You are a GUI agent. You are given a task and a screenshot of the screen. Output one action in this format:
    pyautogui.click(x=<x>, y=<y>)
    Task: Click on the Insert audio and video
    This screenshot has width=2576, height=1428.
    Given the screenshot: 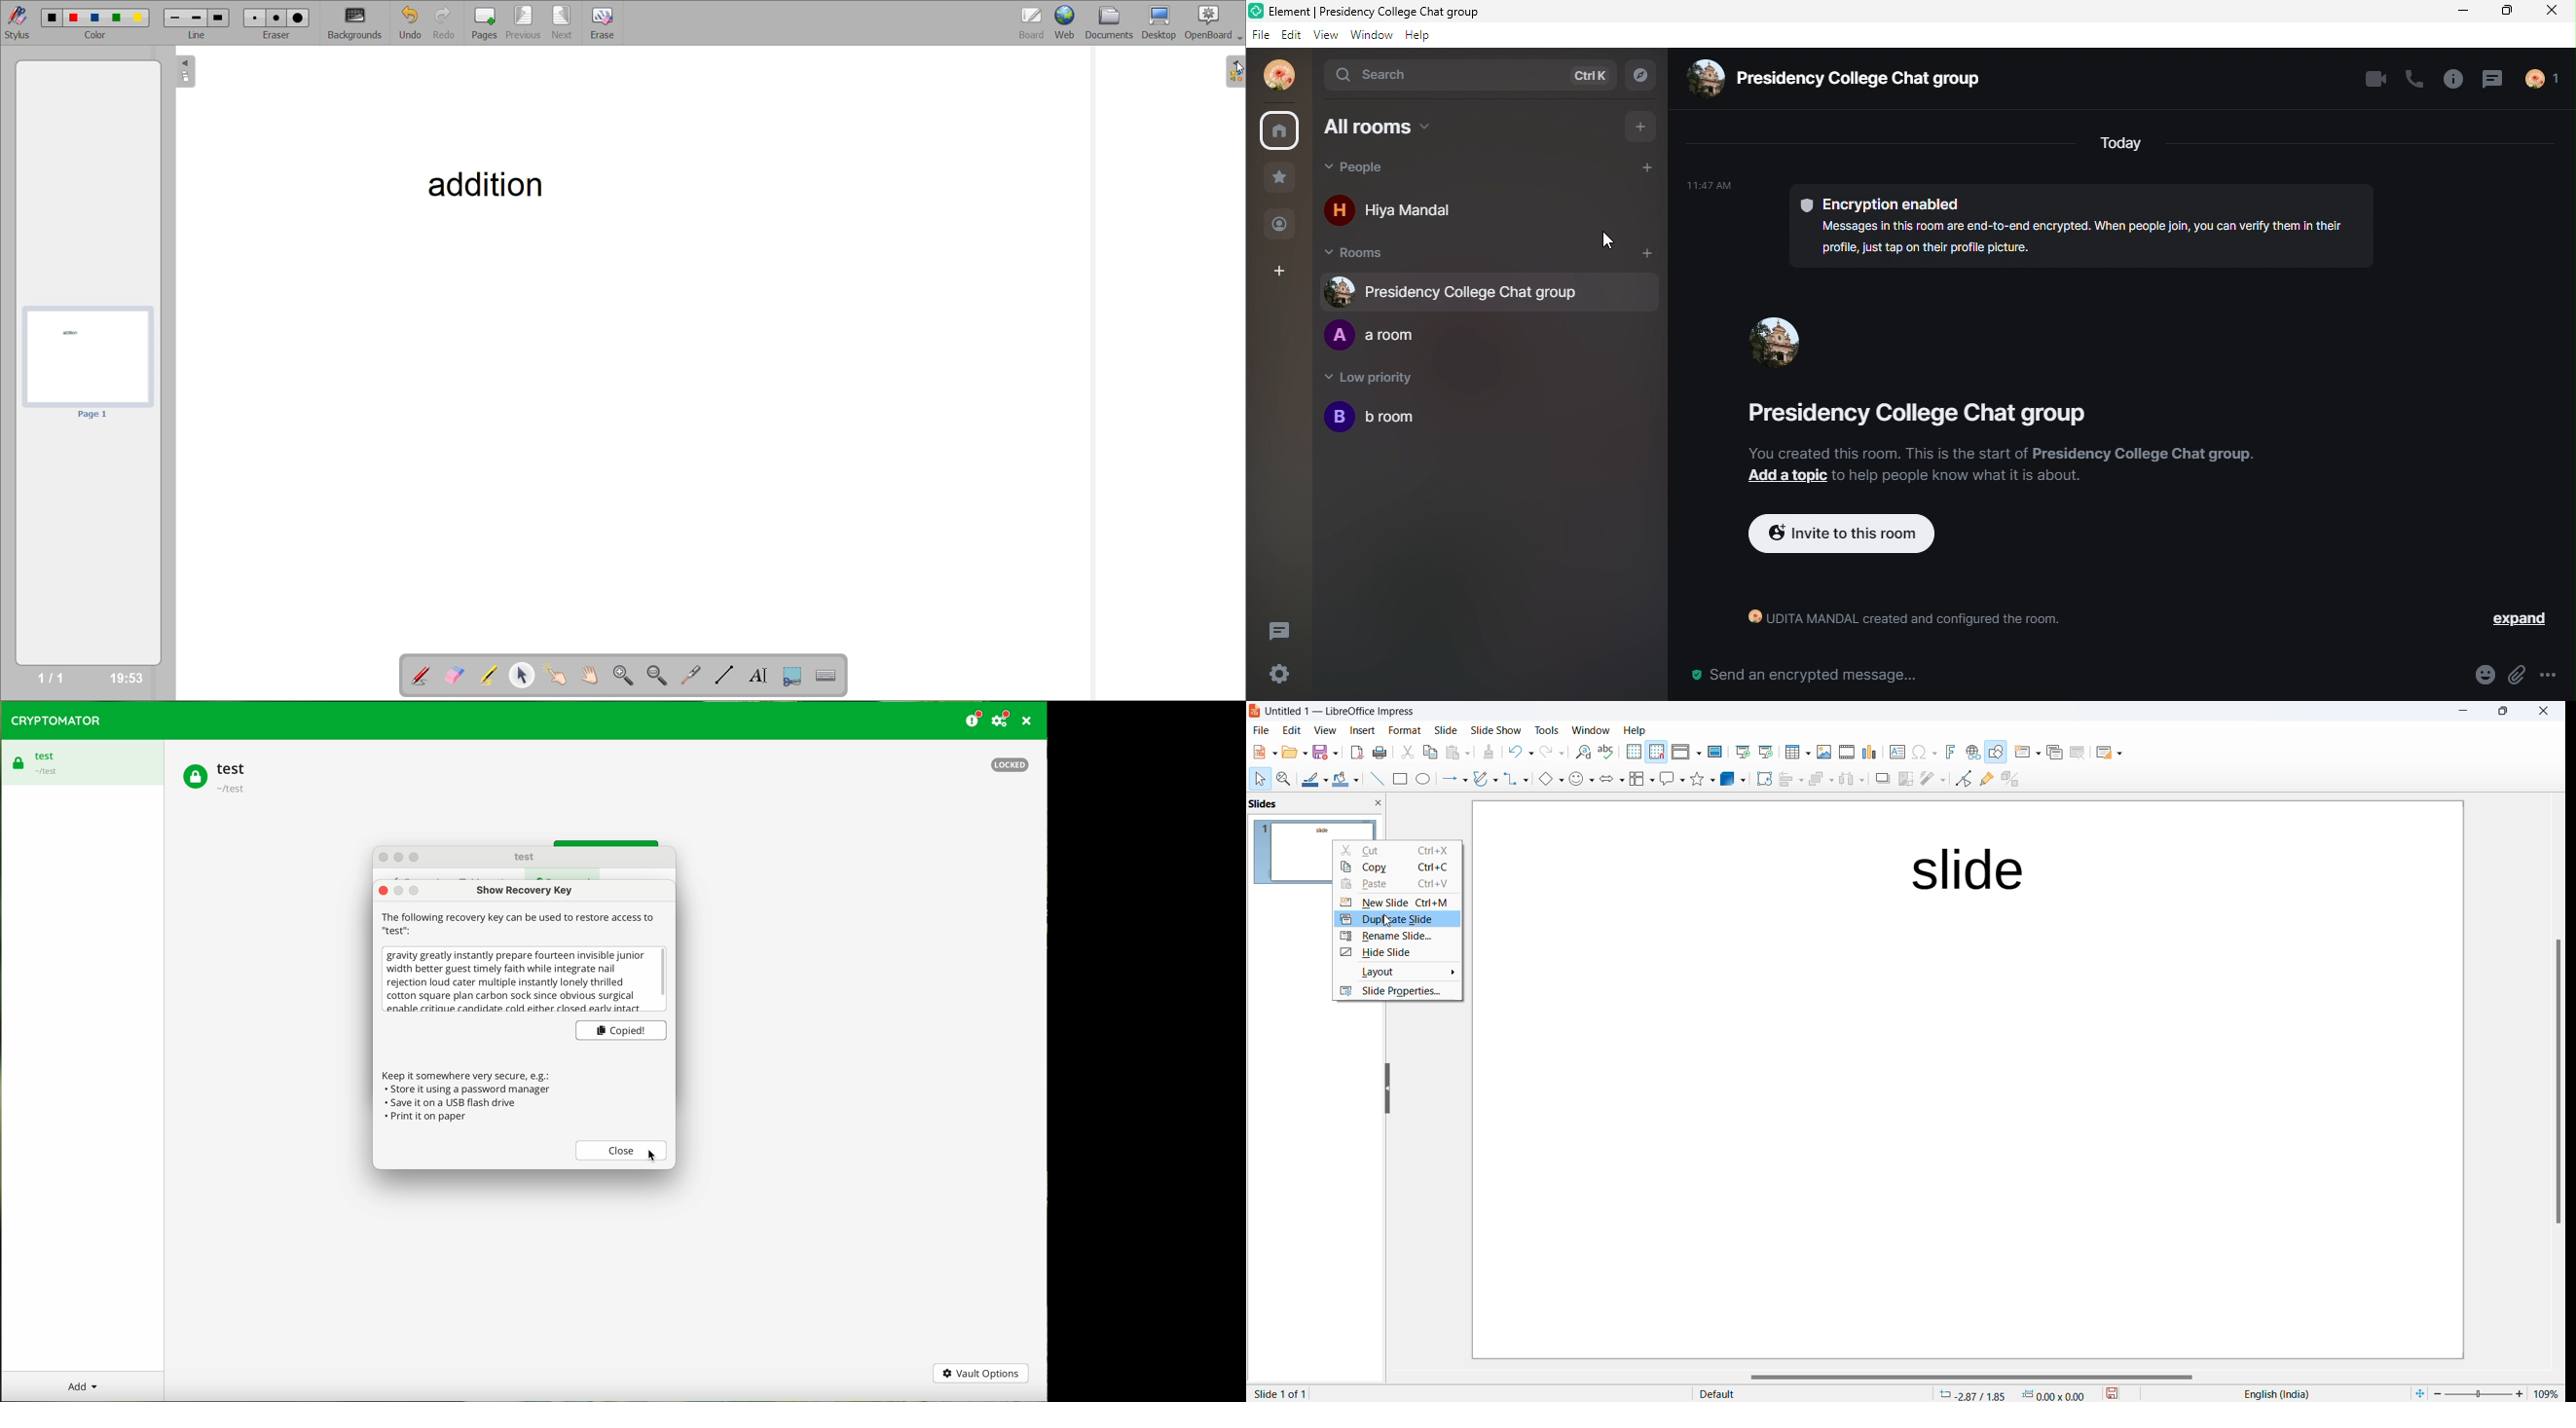 What is the action you would take?
    pyautogui.click(x=1845, y=751)
    